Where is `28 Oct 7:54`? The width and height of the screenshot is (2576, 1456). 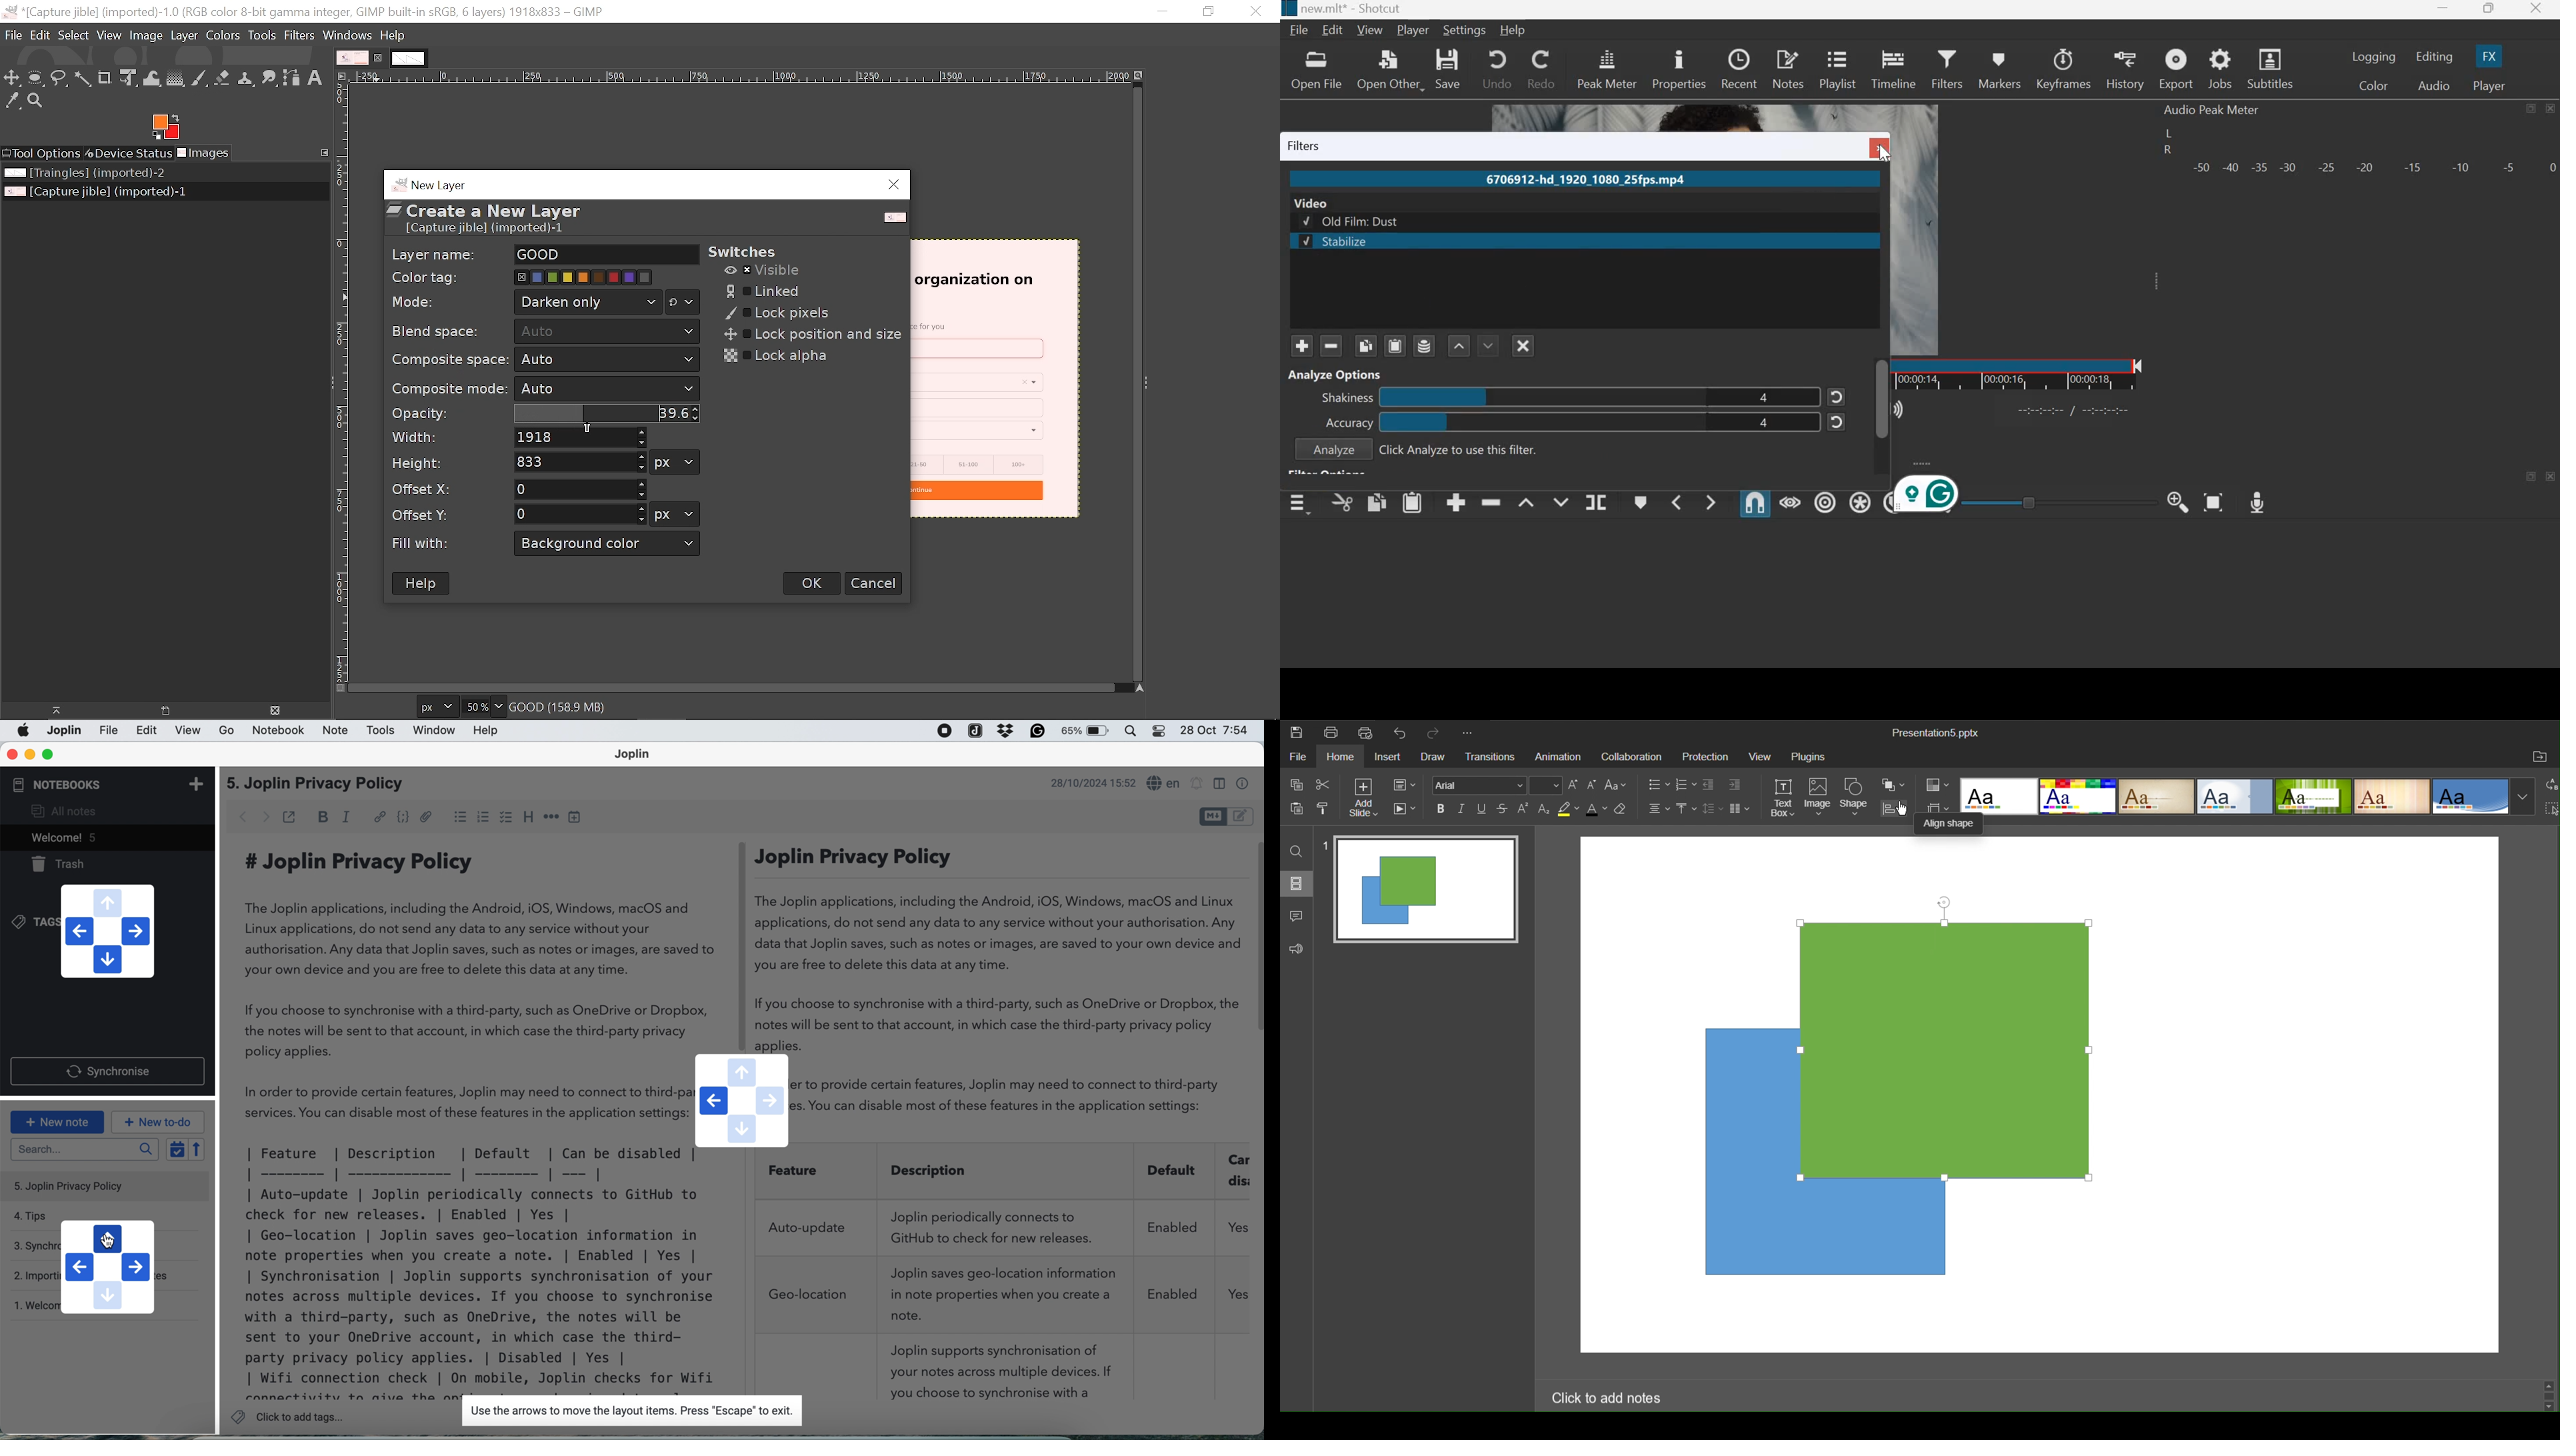
28 Oct 7:54 is located at coordinates (1214, 731).